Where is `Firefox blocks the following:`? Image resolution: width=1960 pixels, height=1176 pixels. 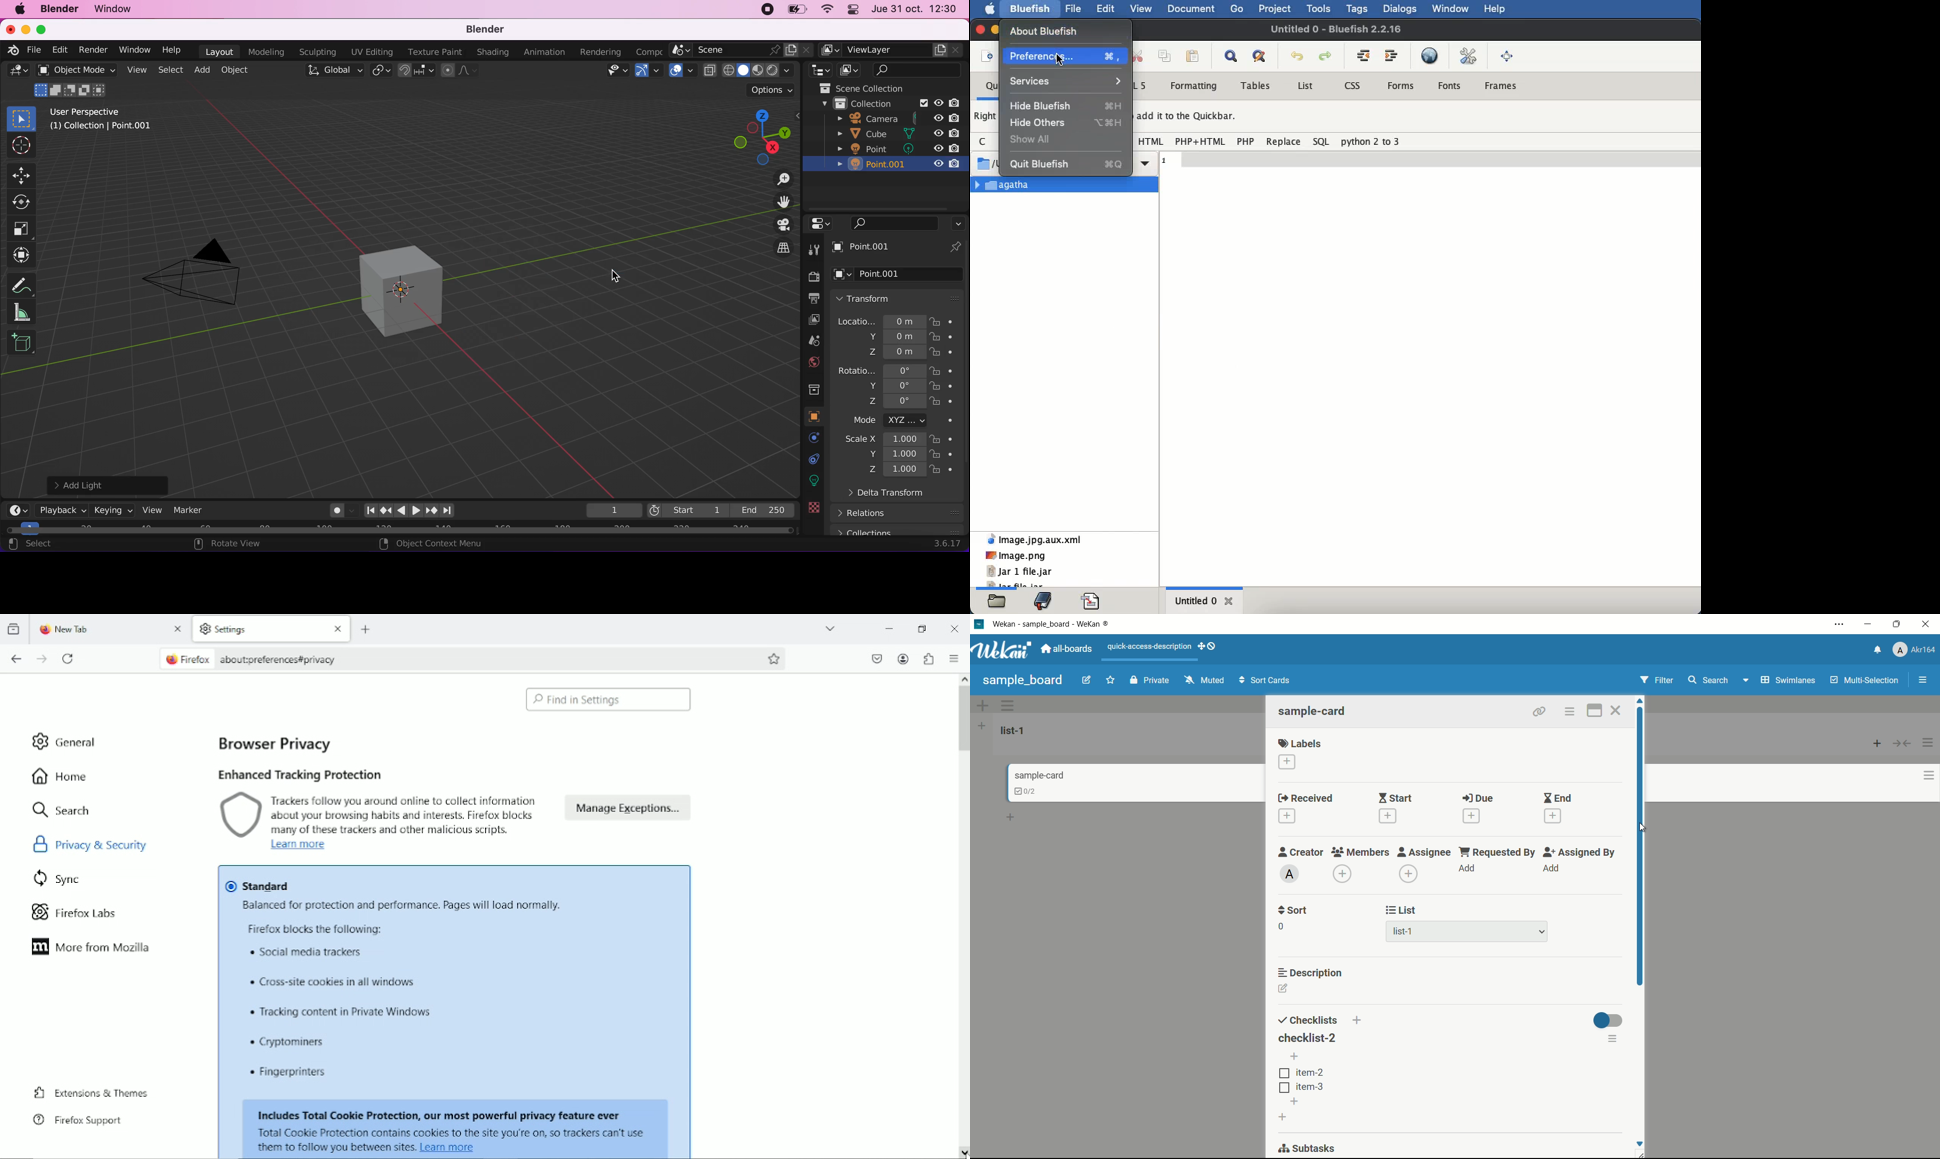
Firefox blocks the following: is located at coordinates (322, 930).